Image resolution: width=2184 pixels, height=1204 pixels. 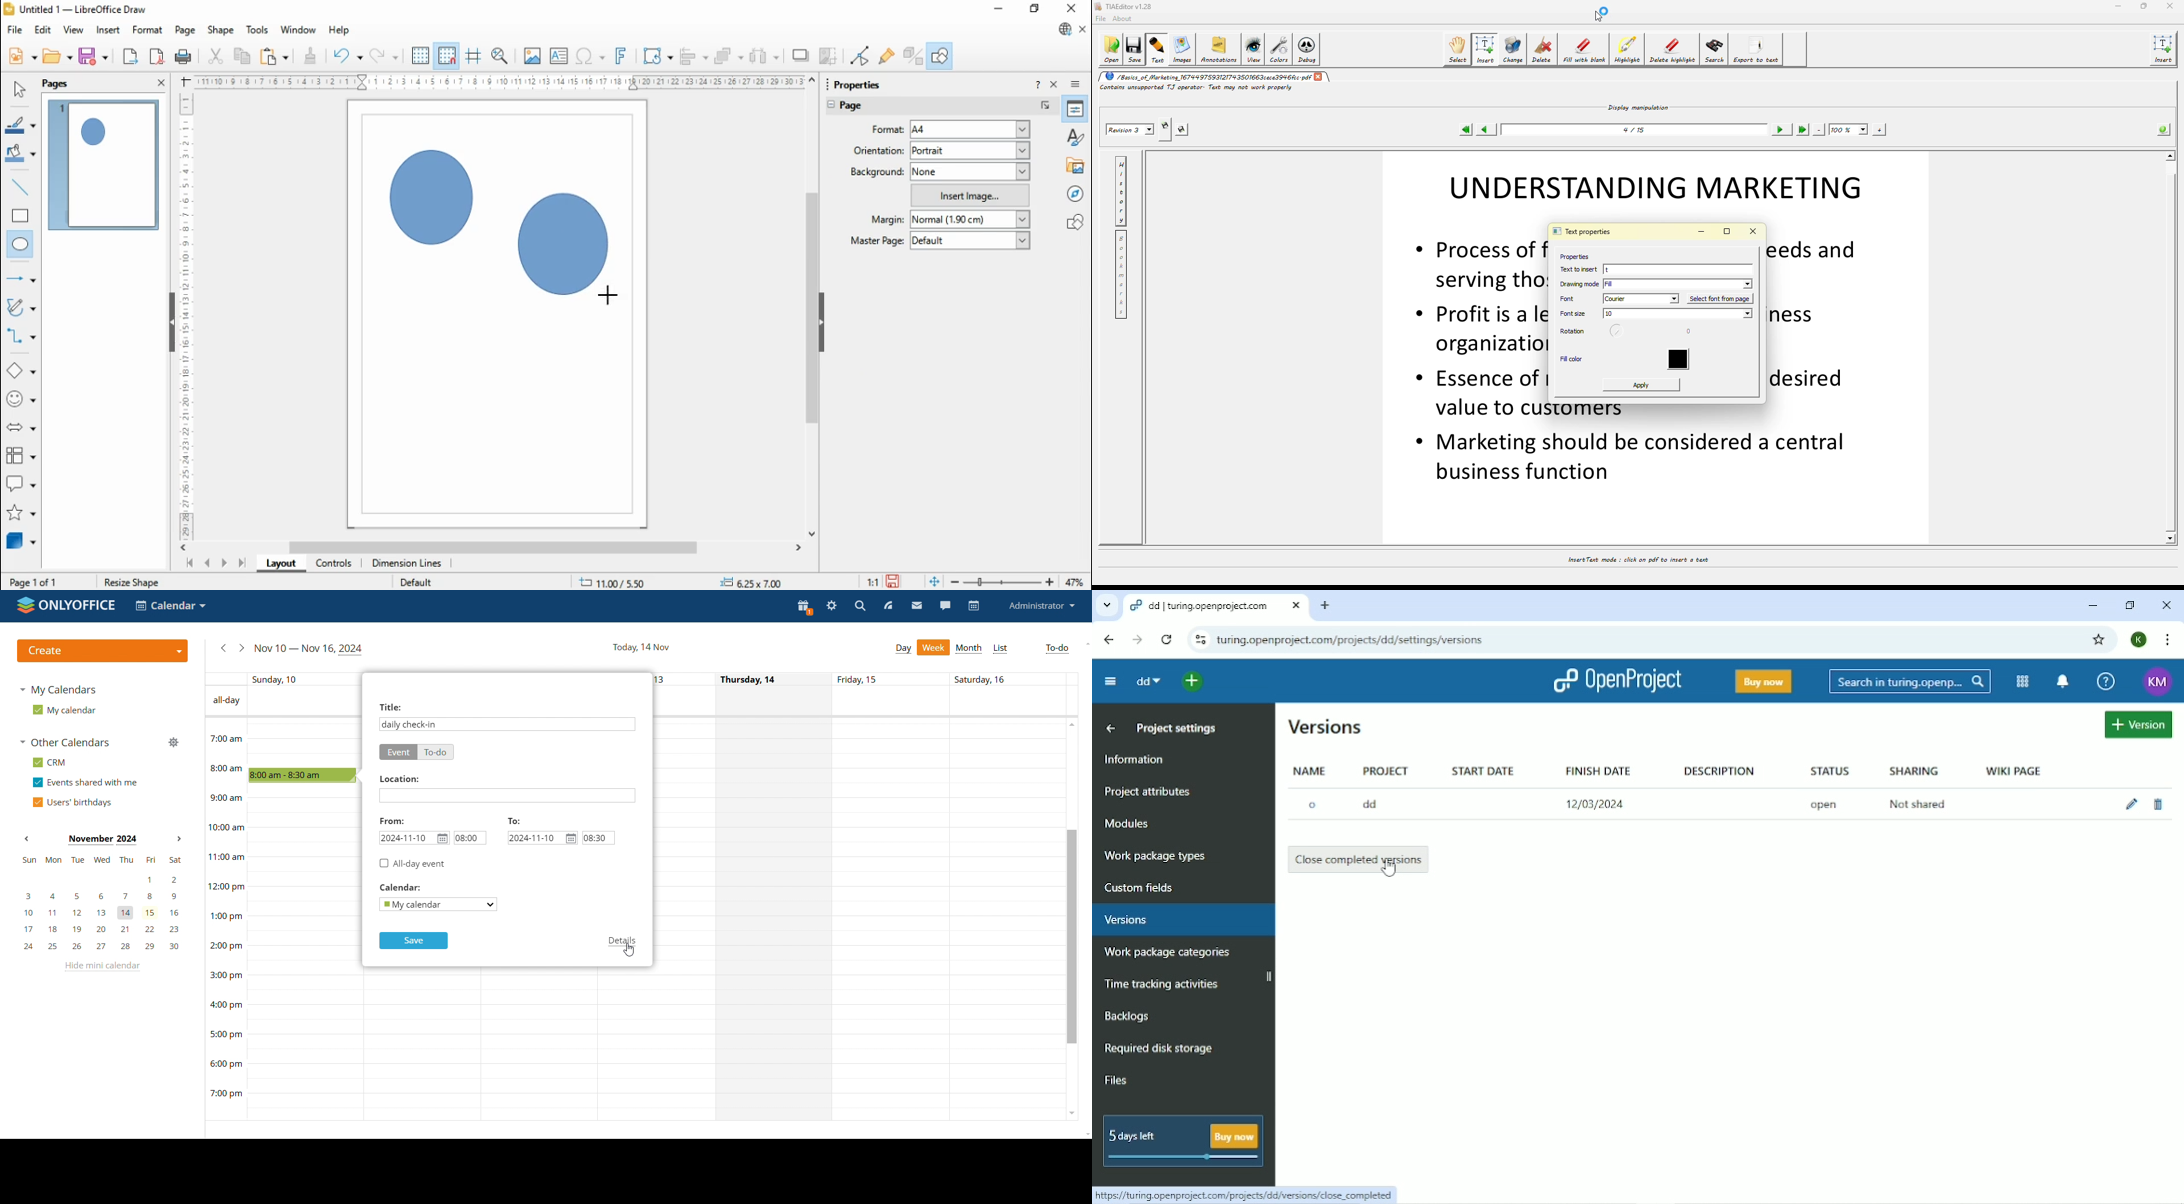 I want to click on O, so click(x=1318, y=804).